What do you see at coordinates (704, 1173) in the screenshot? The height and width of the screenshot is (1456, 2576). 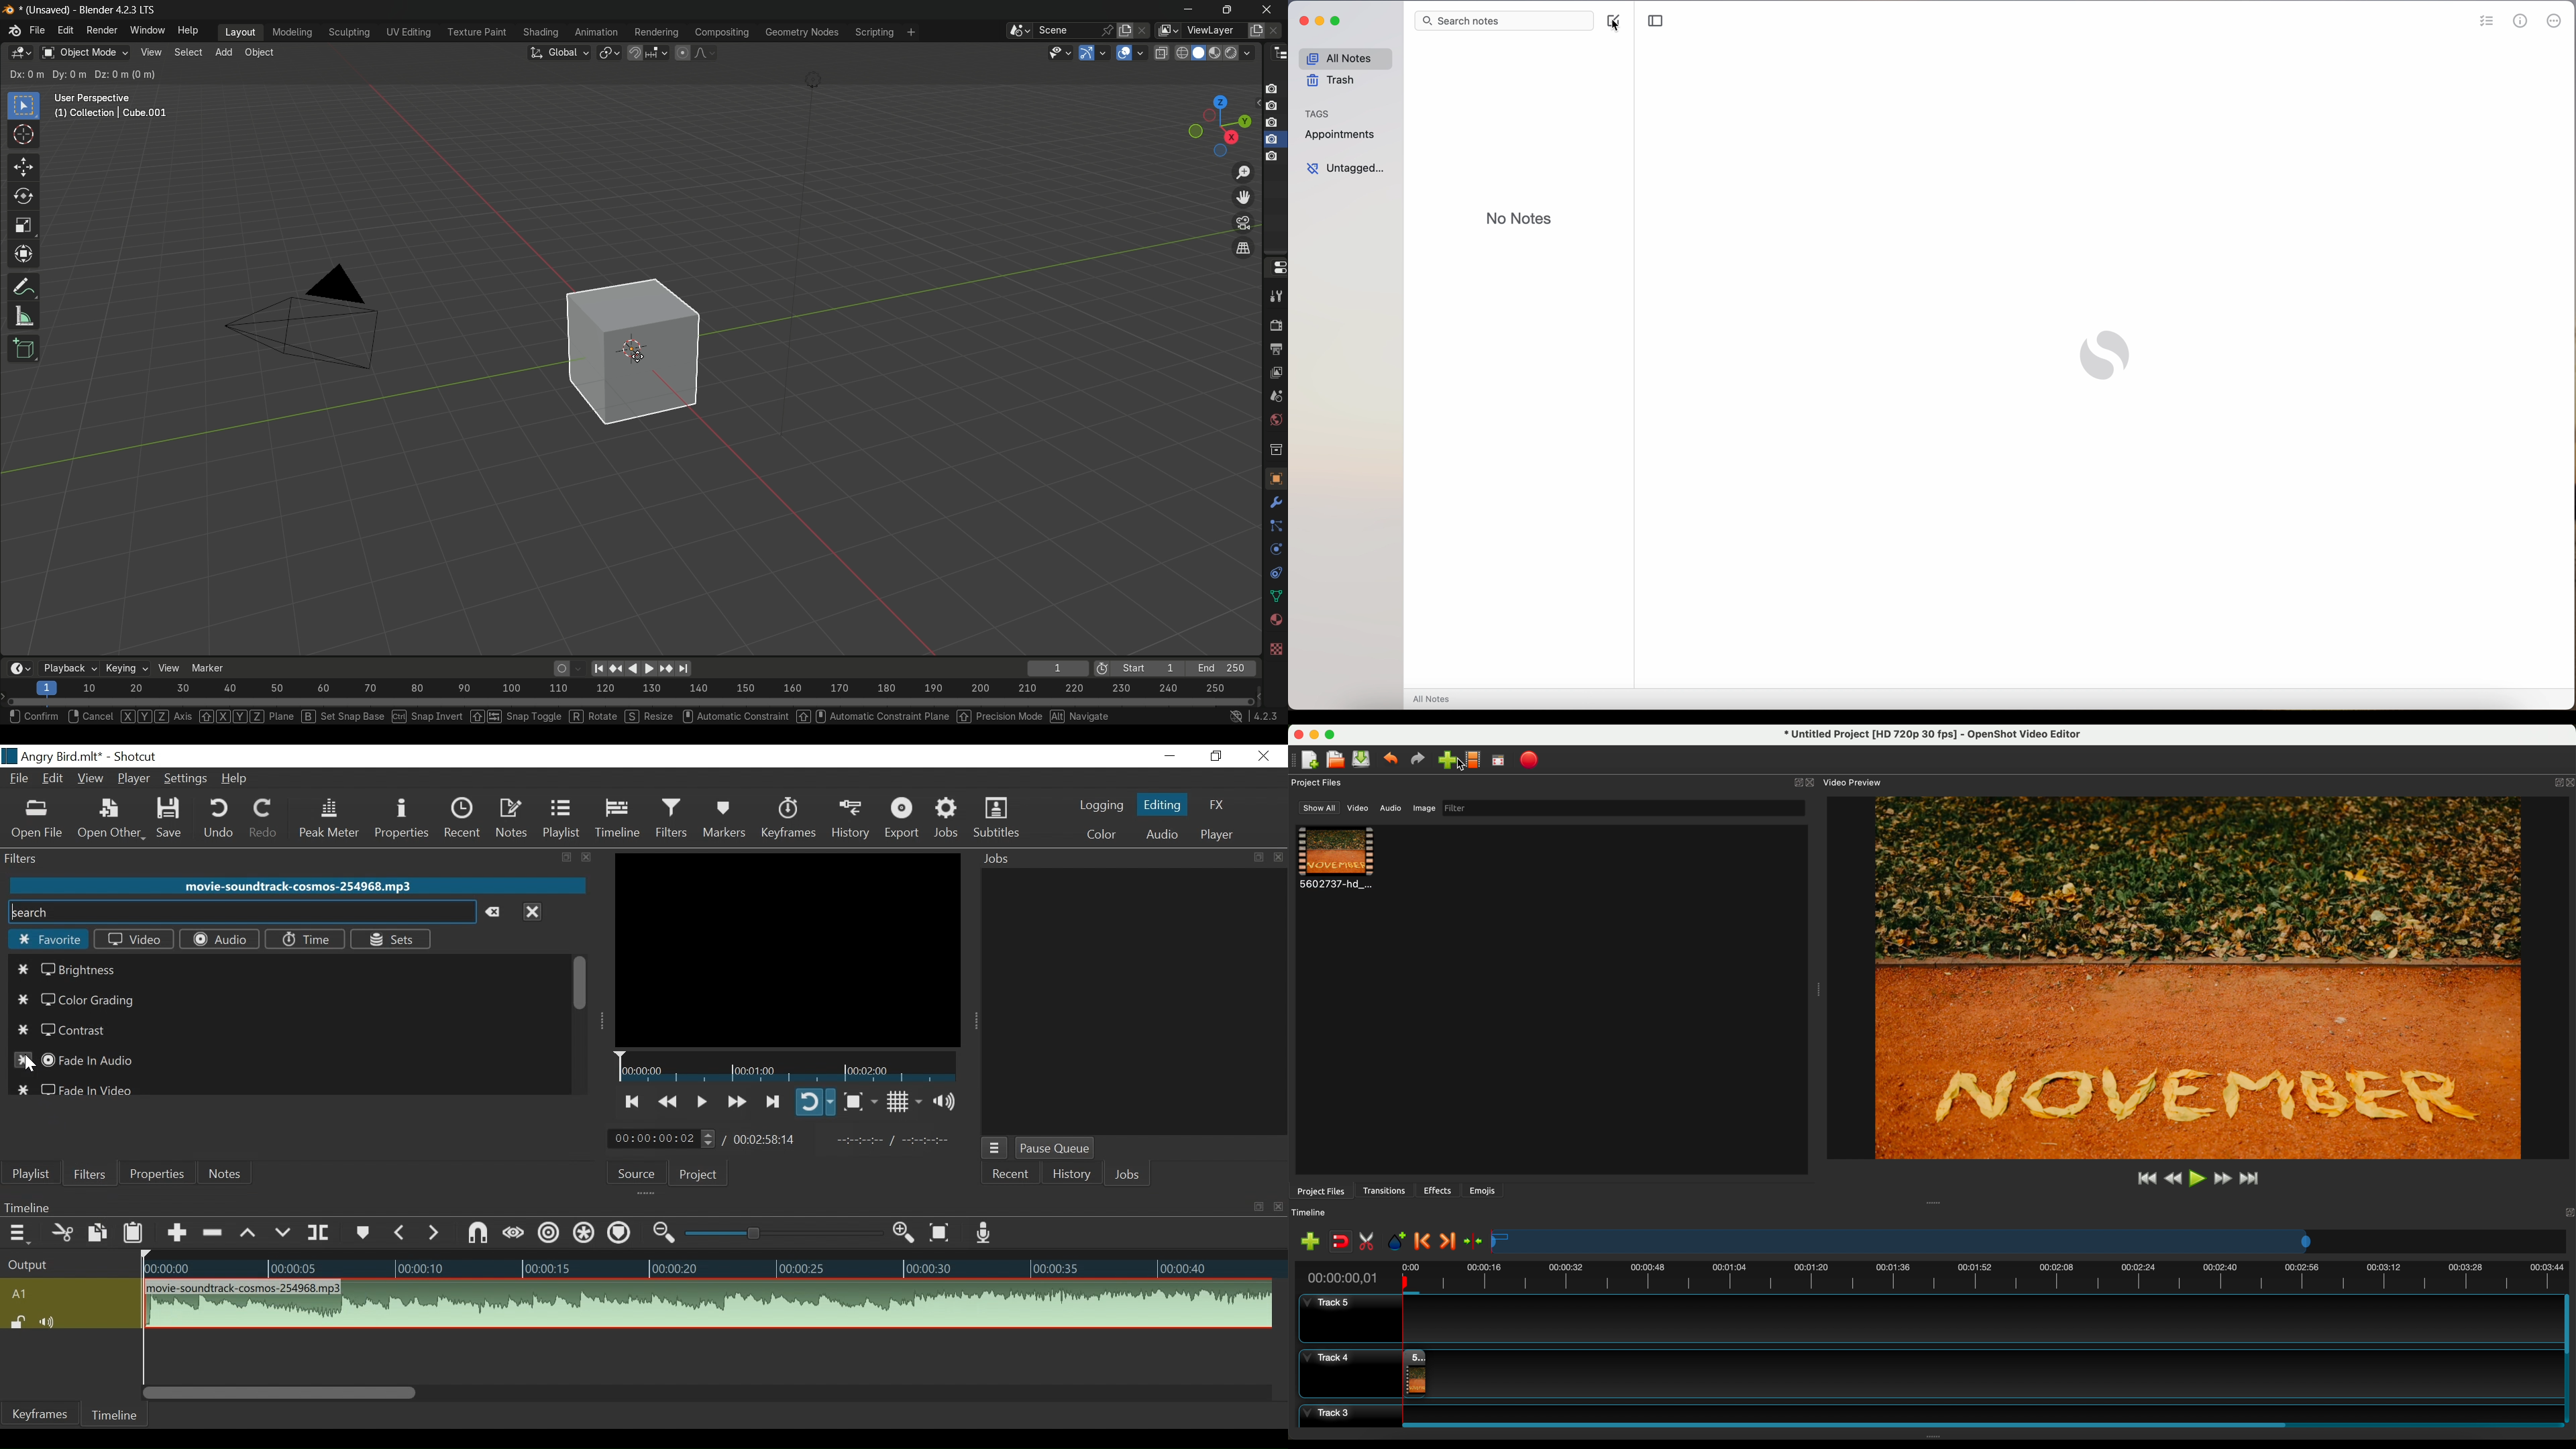 I see `Project` at bounding box center [704, 1173].